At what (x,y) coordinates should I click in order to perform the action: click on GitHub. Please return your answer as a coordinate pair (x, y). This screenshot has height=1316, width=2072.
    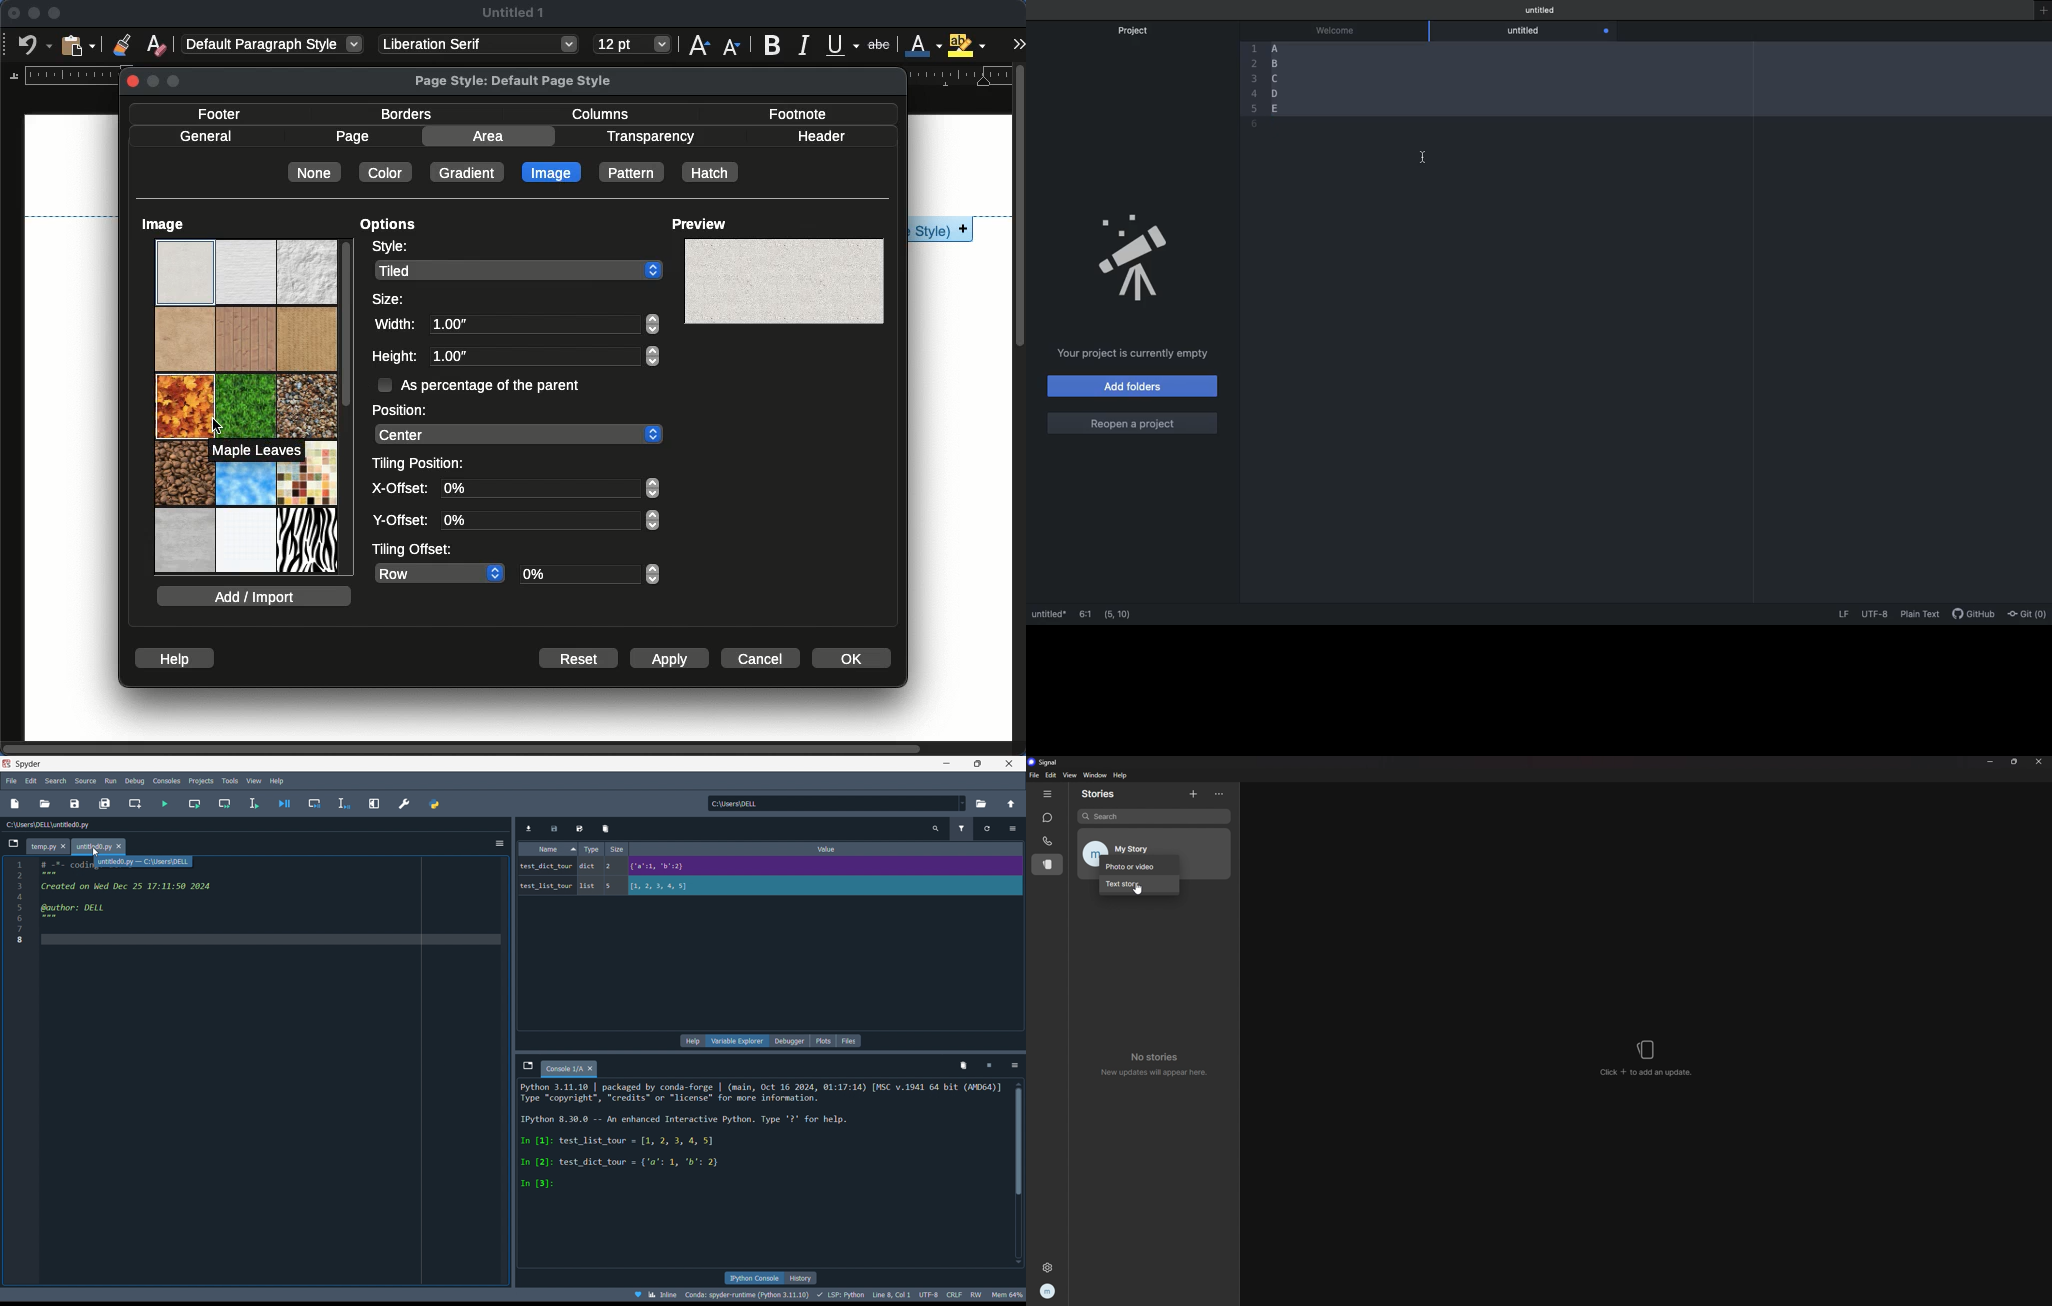
    Looking at the image, I should click on (1974, 615).